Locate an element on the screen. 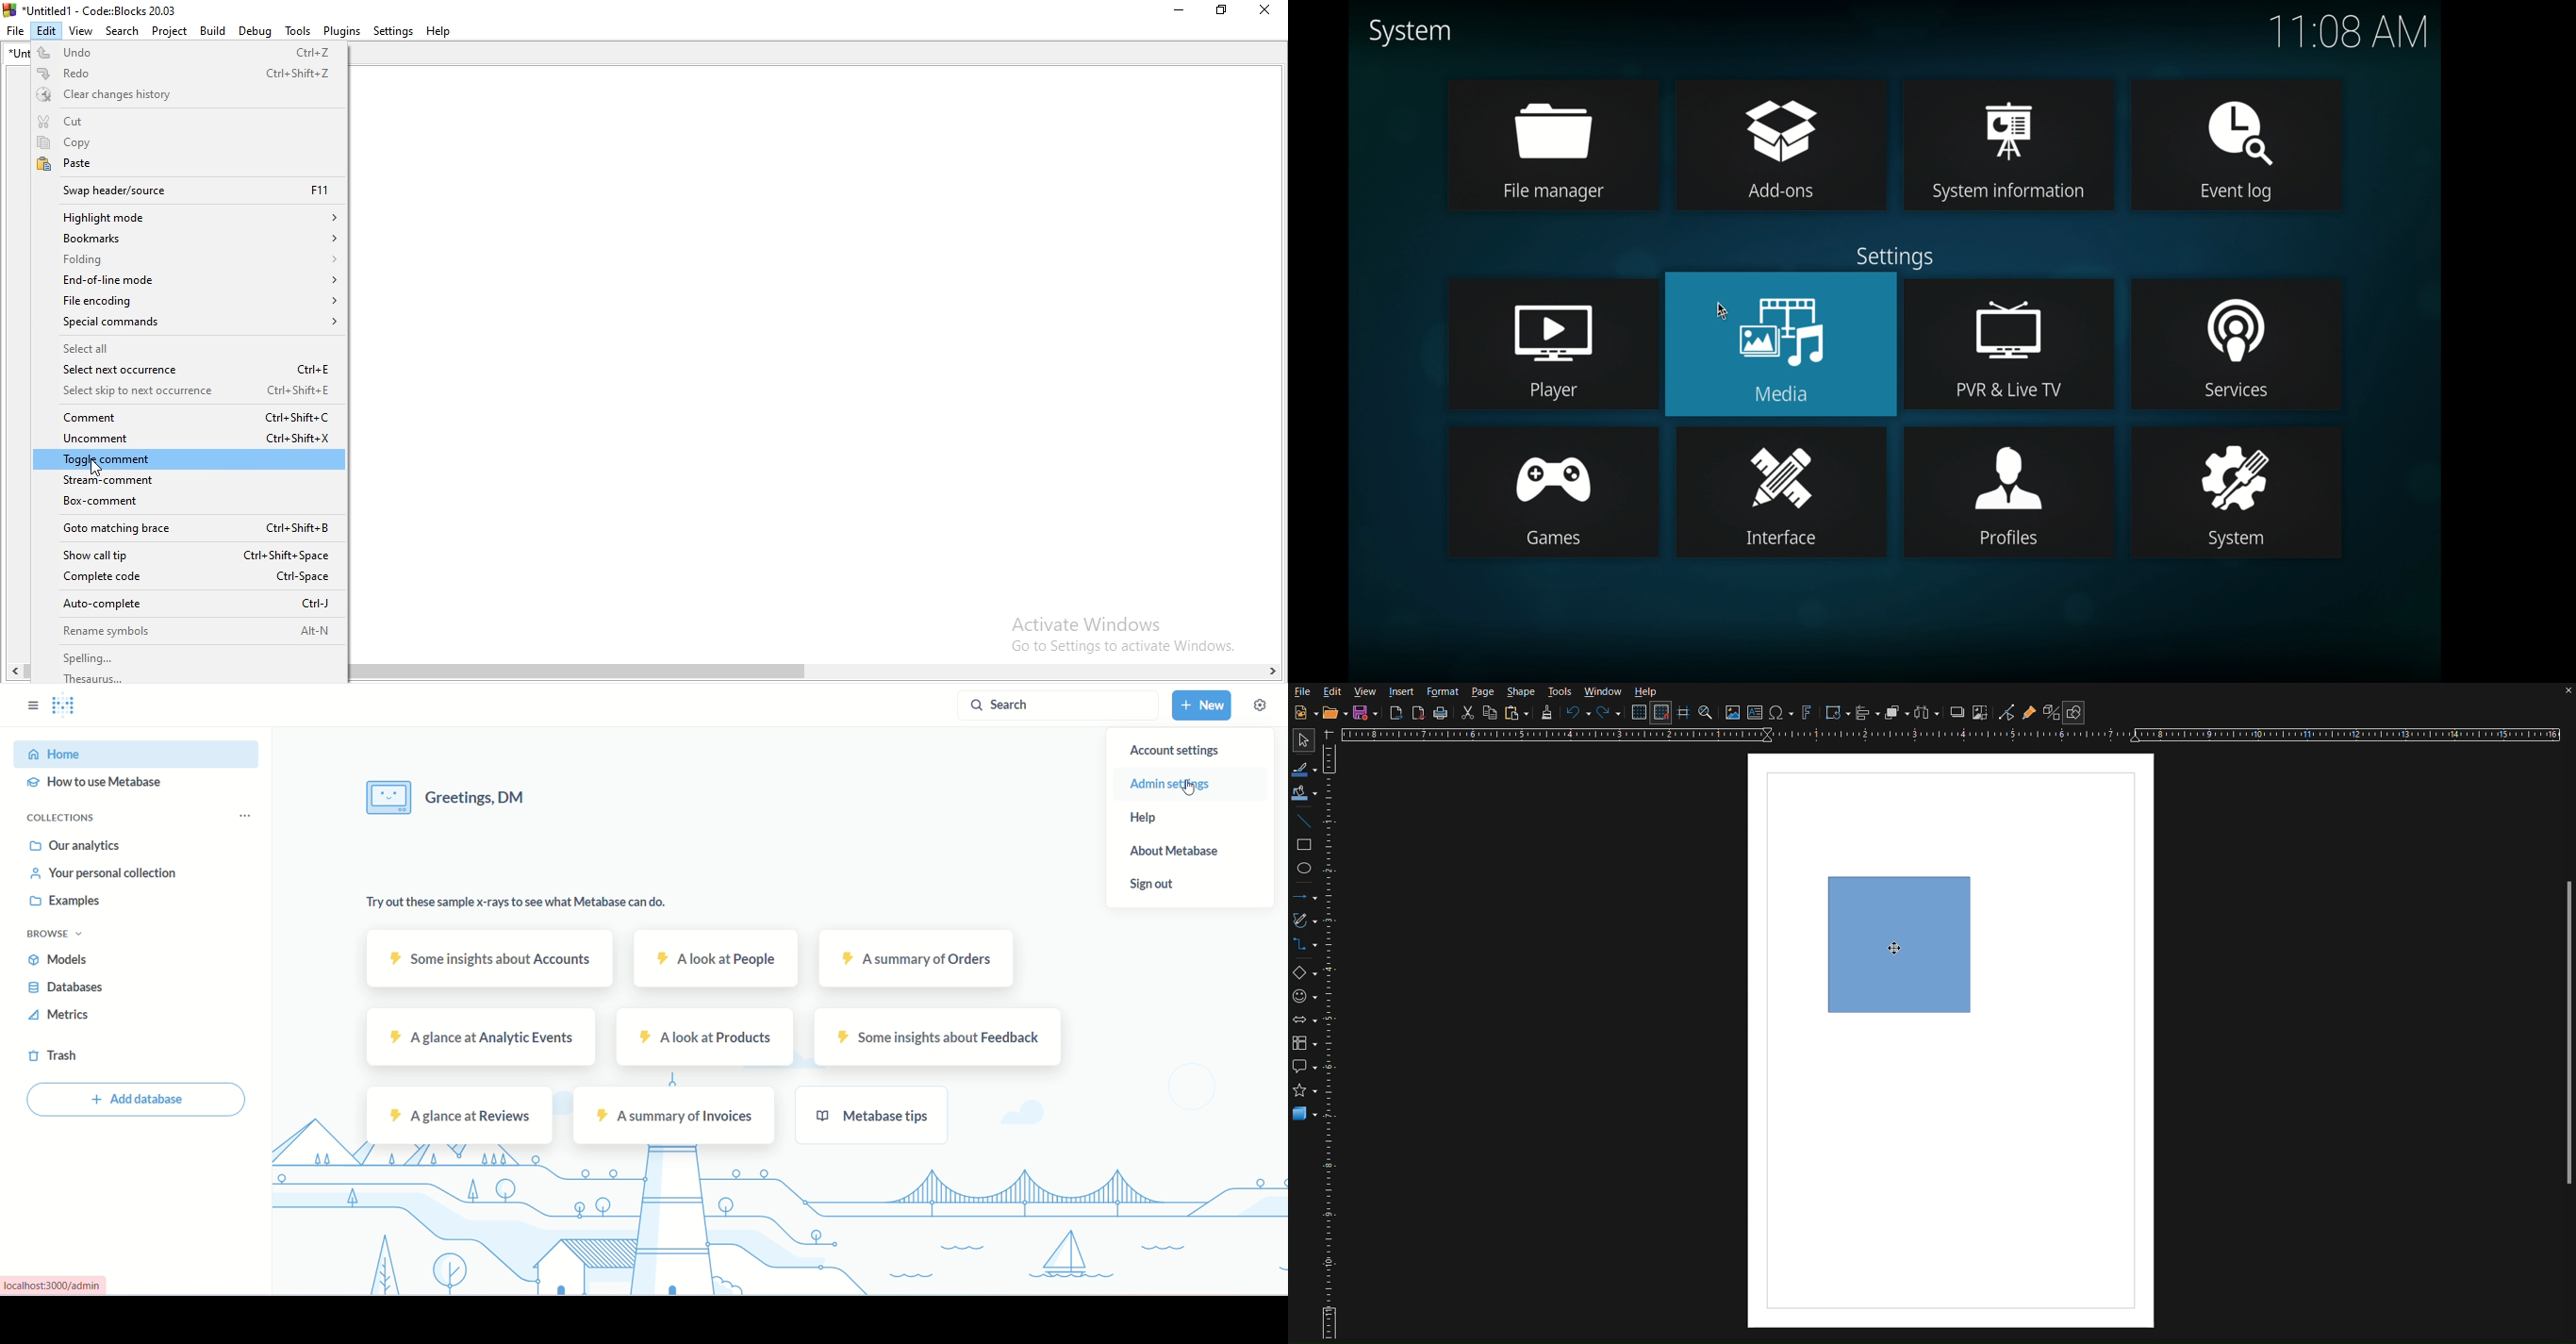  add-ons is located at coordinates (1780, 144).